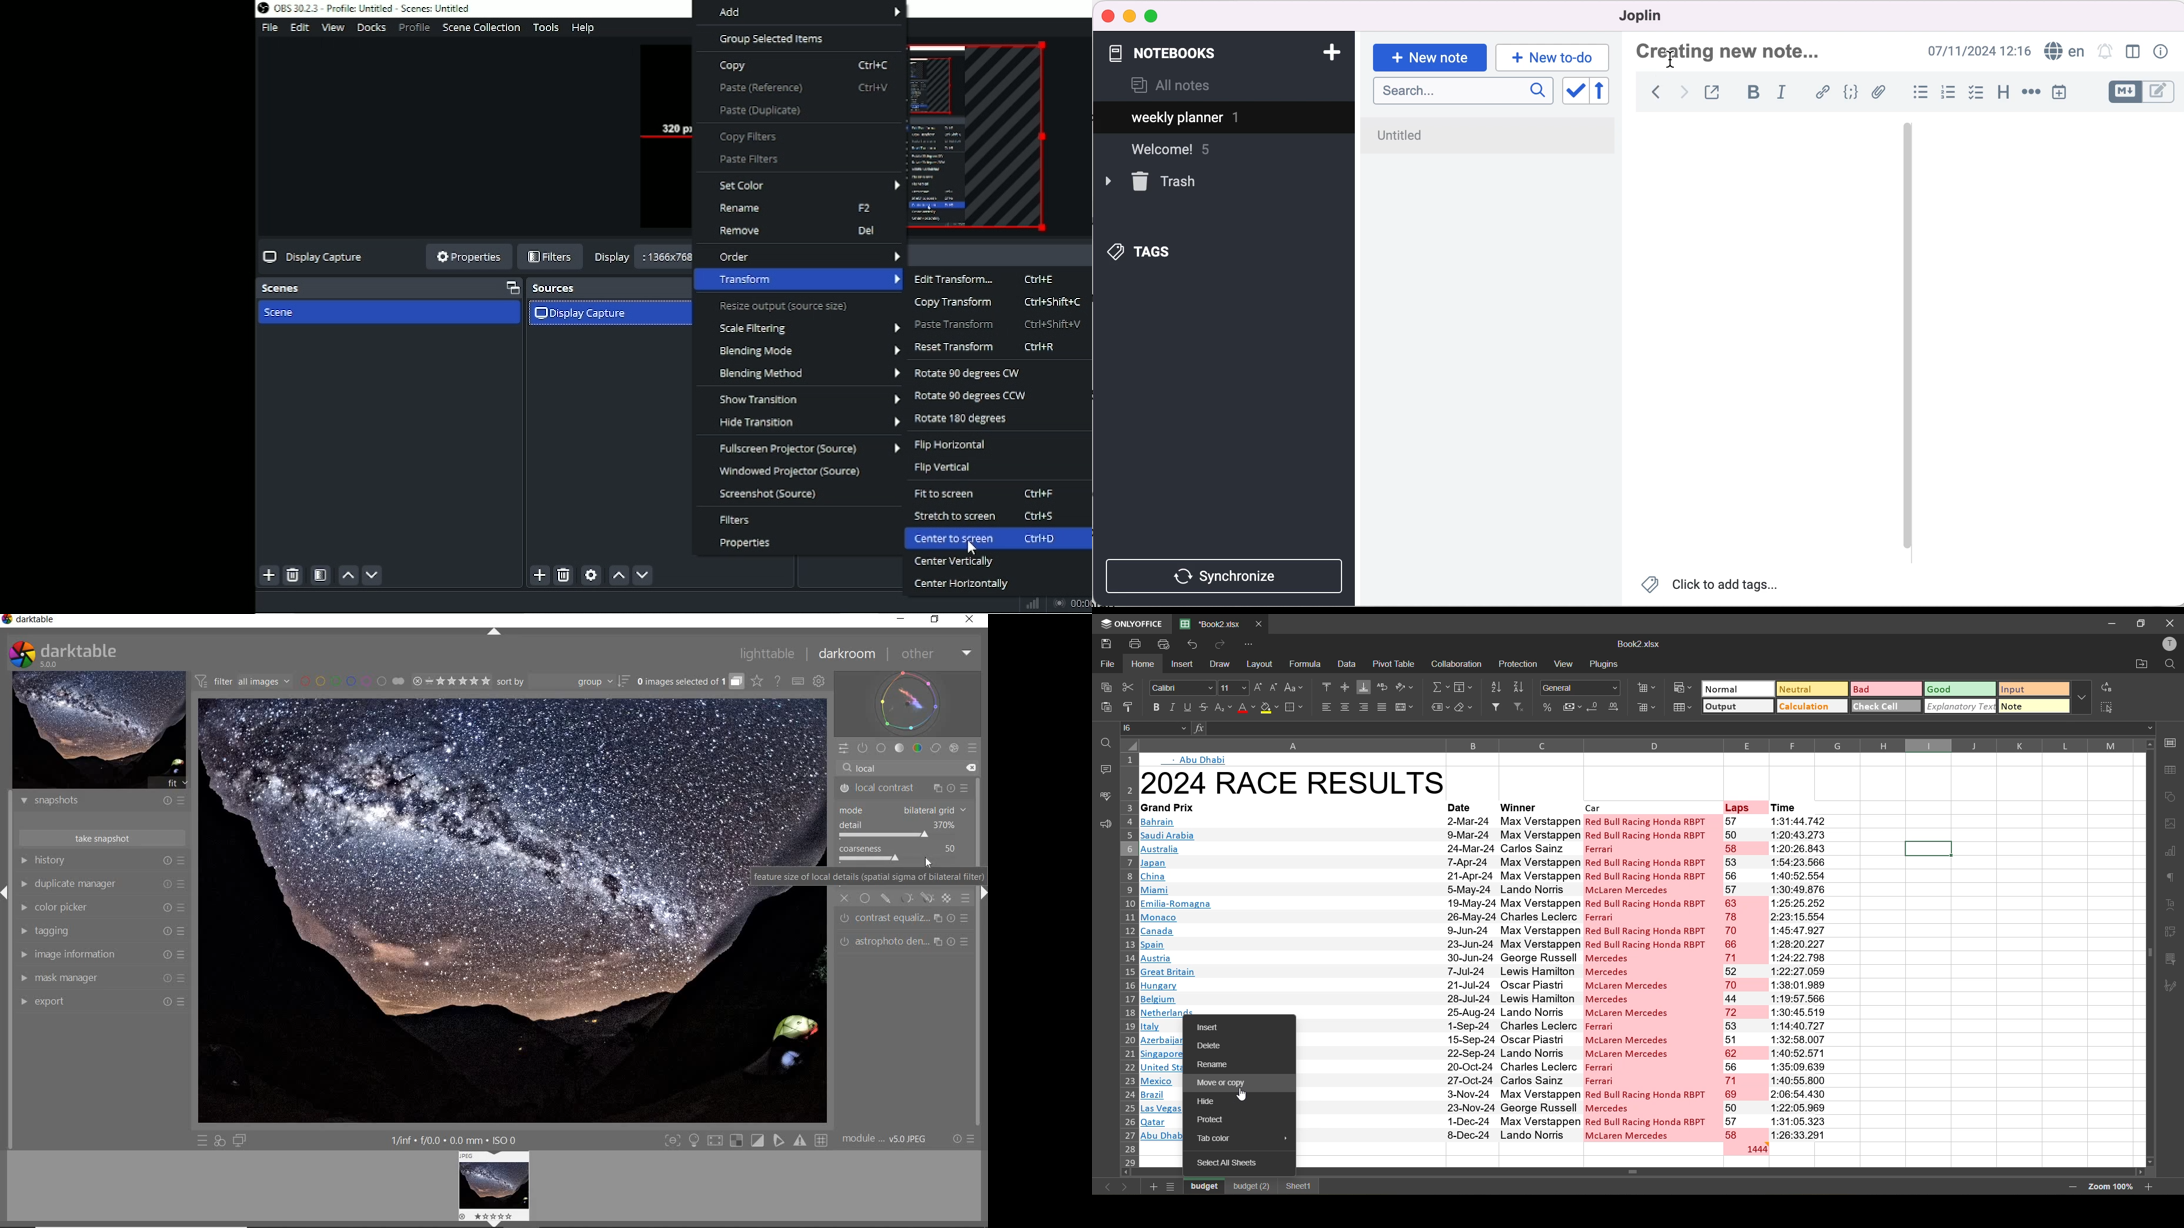  I want to click on blank canvas, so click(2050, 339).